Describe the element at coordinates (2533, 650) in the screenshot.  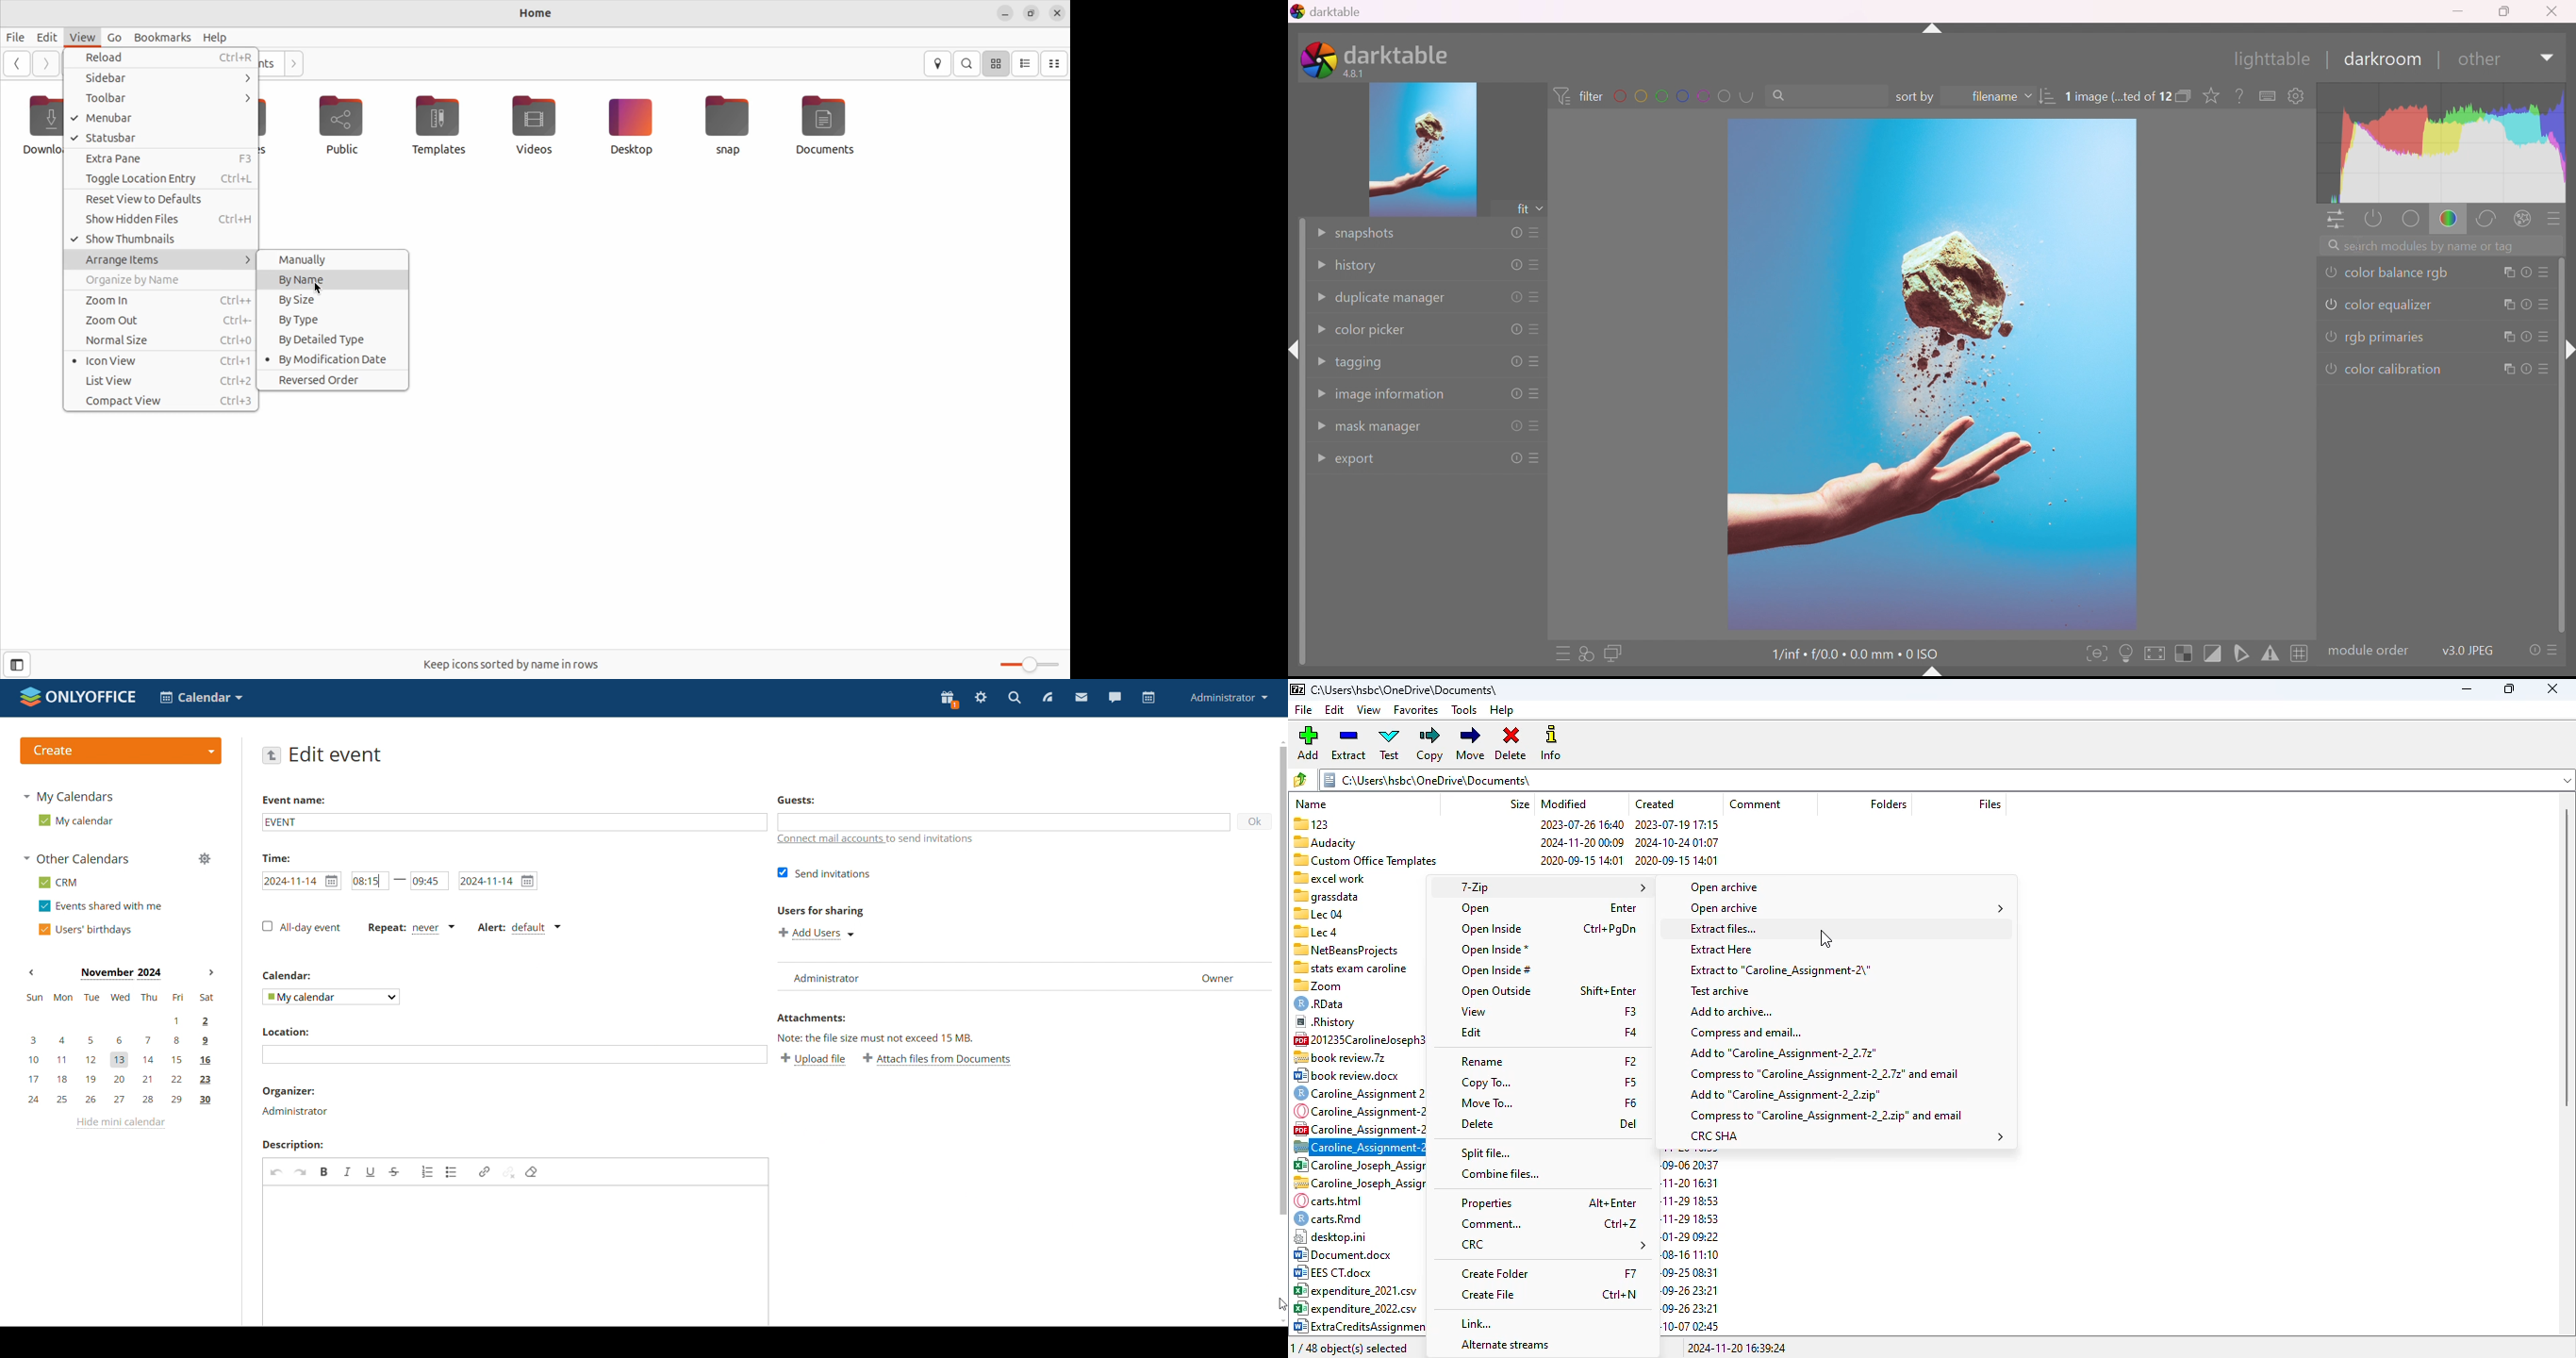
I see `reset` at that location.